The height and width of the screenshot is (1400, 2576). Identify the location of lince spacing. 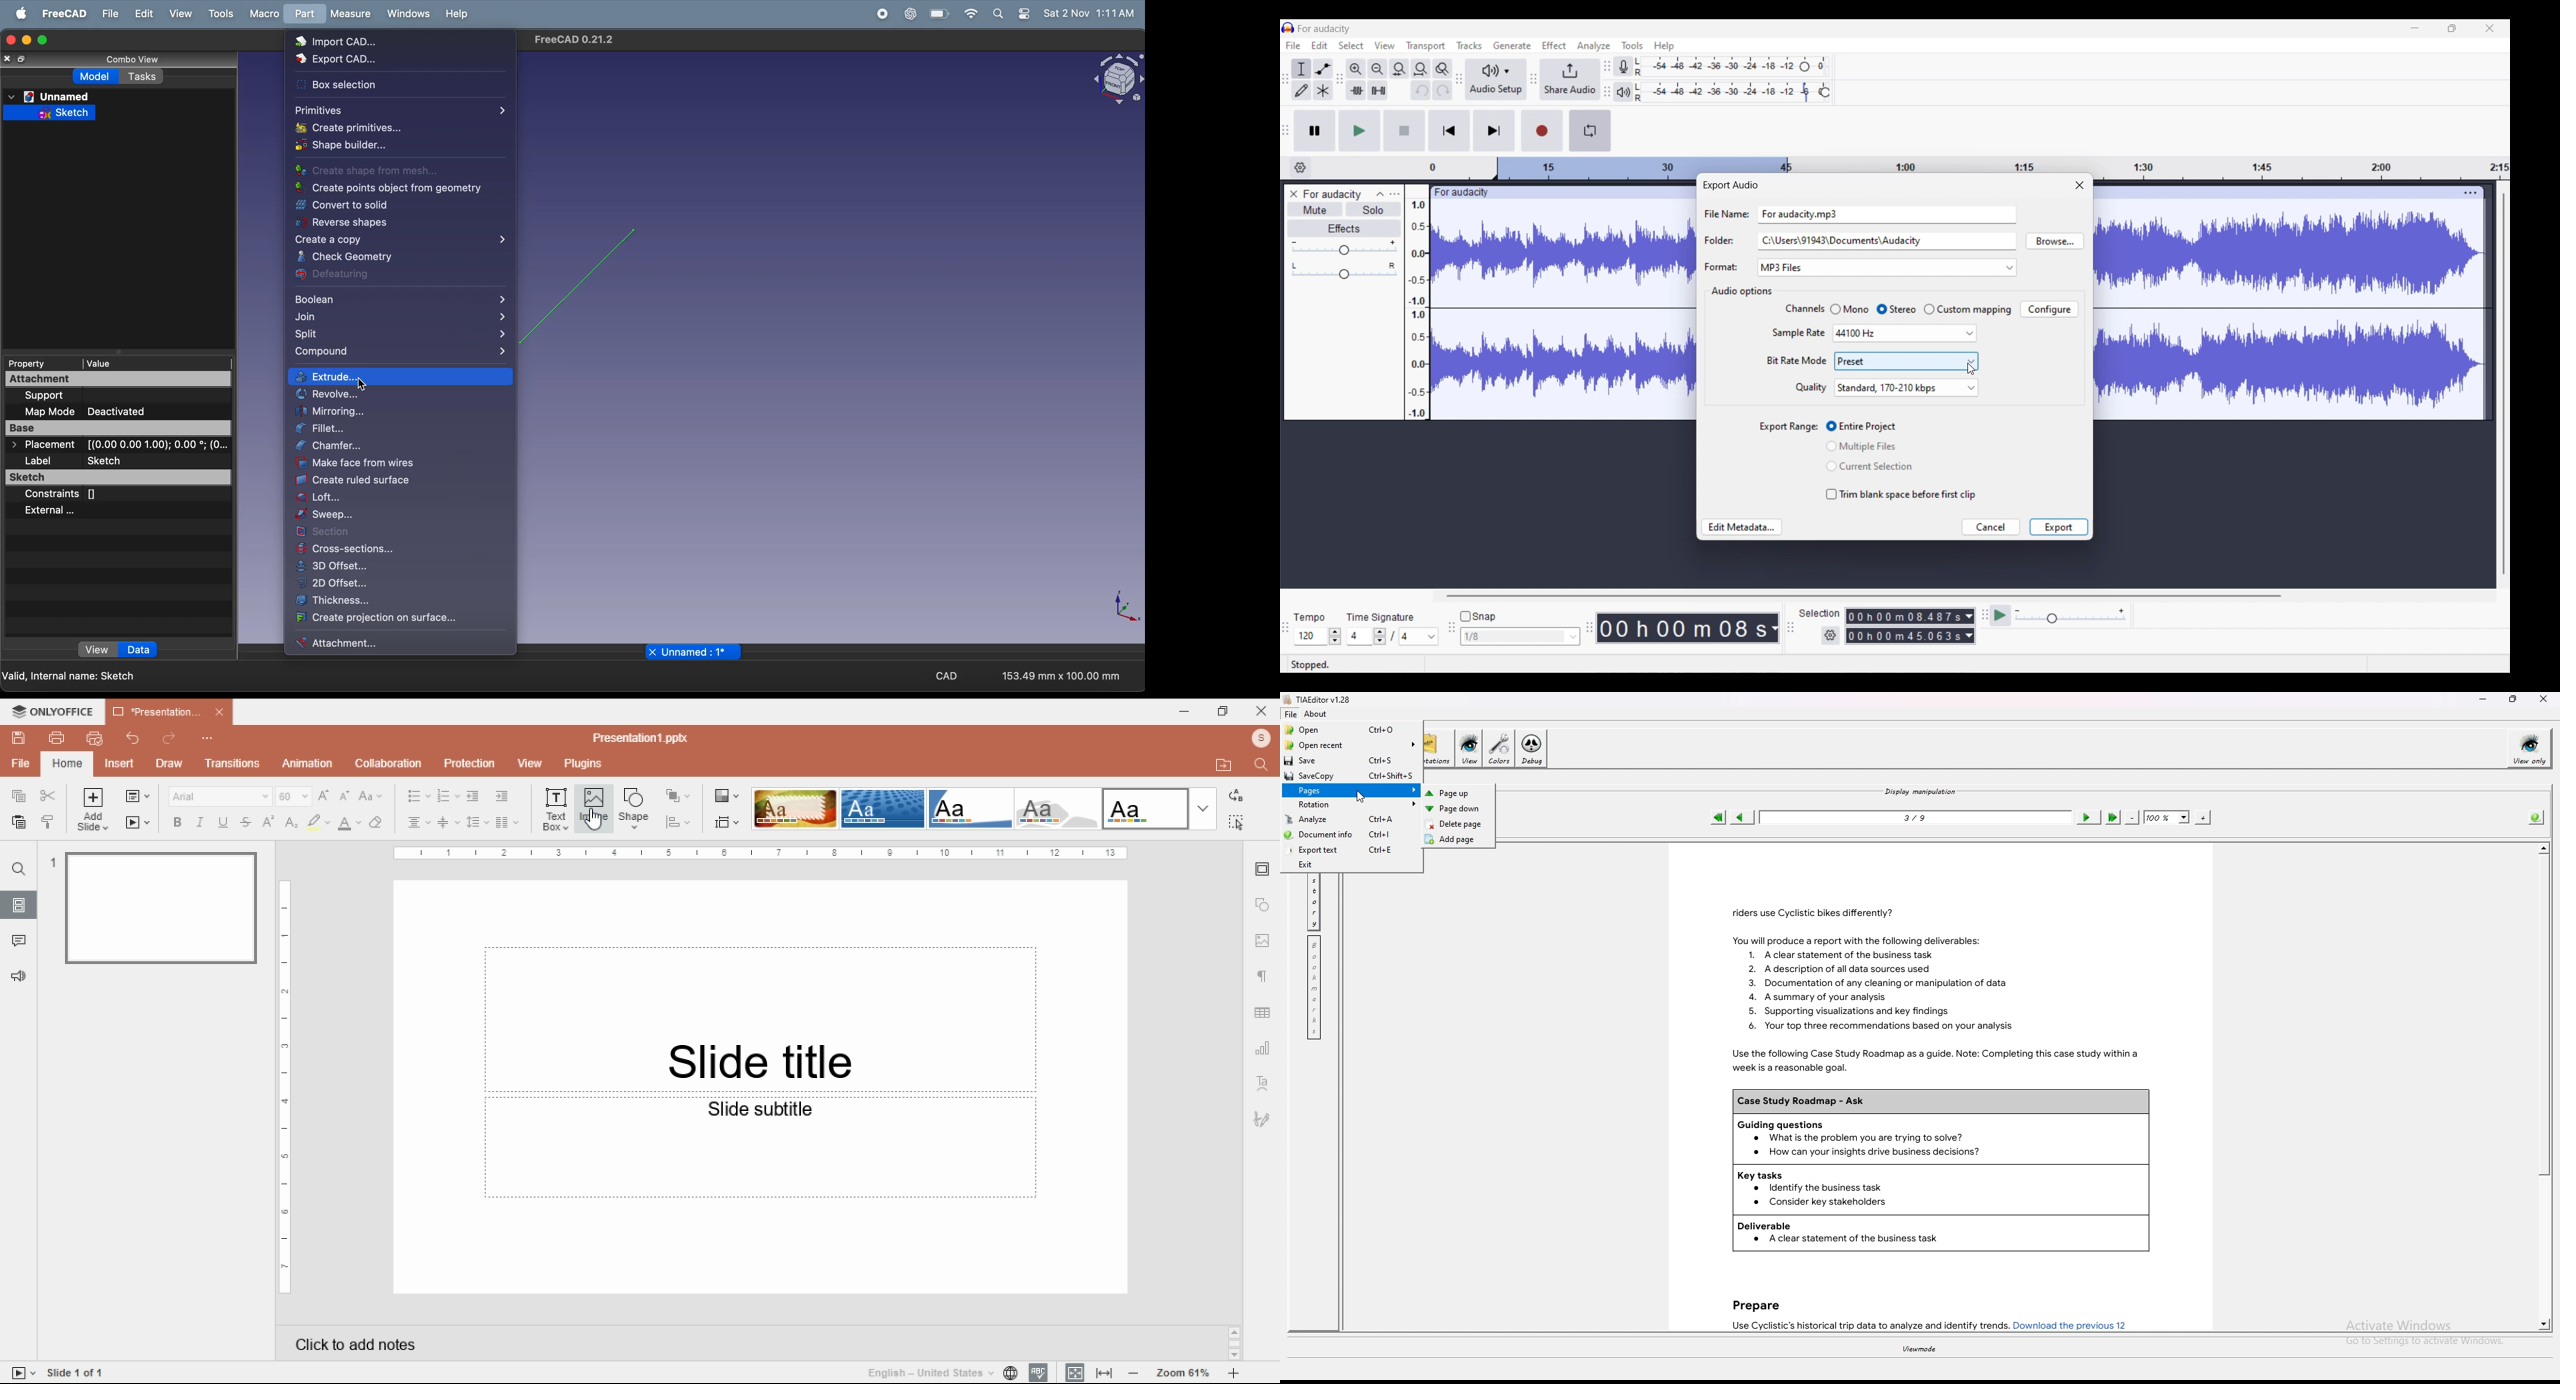
(477, 822).